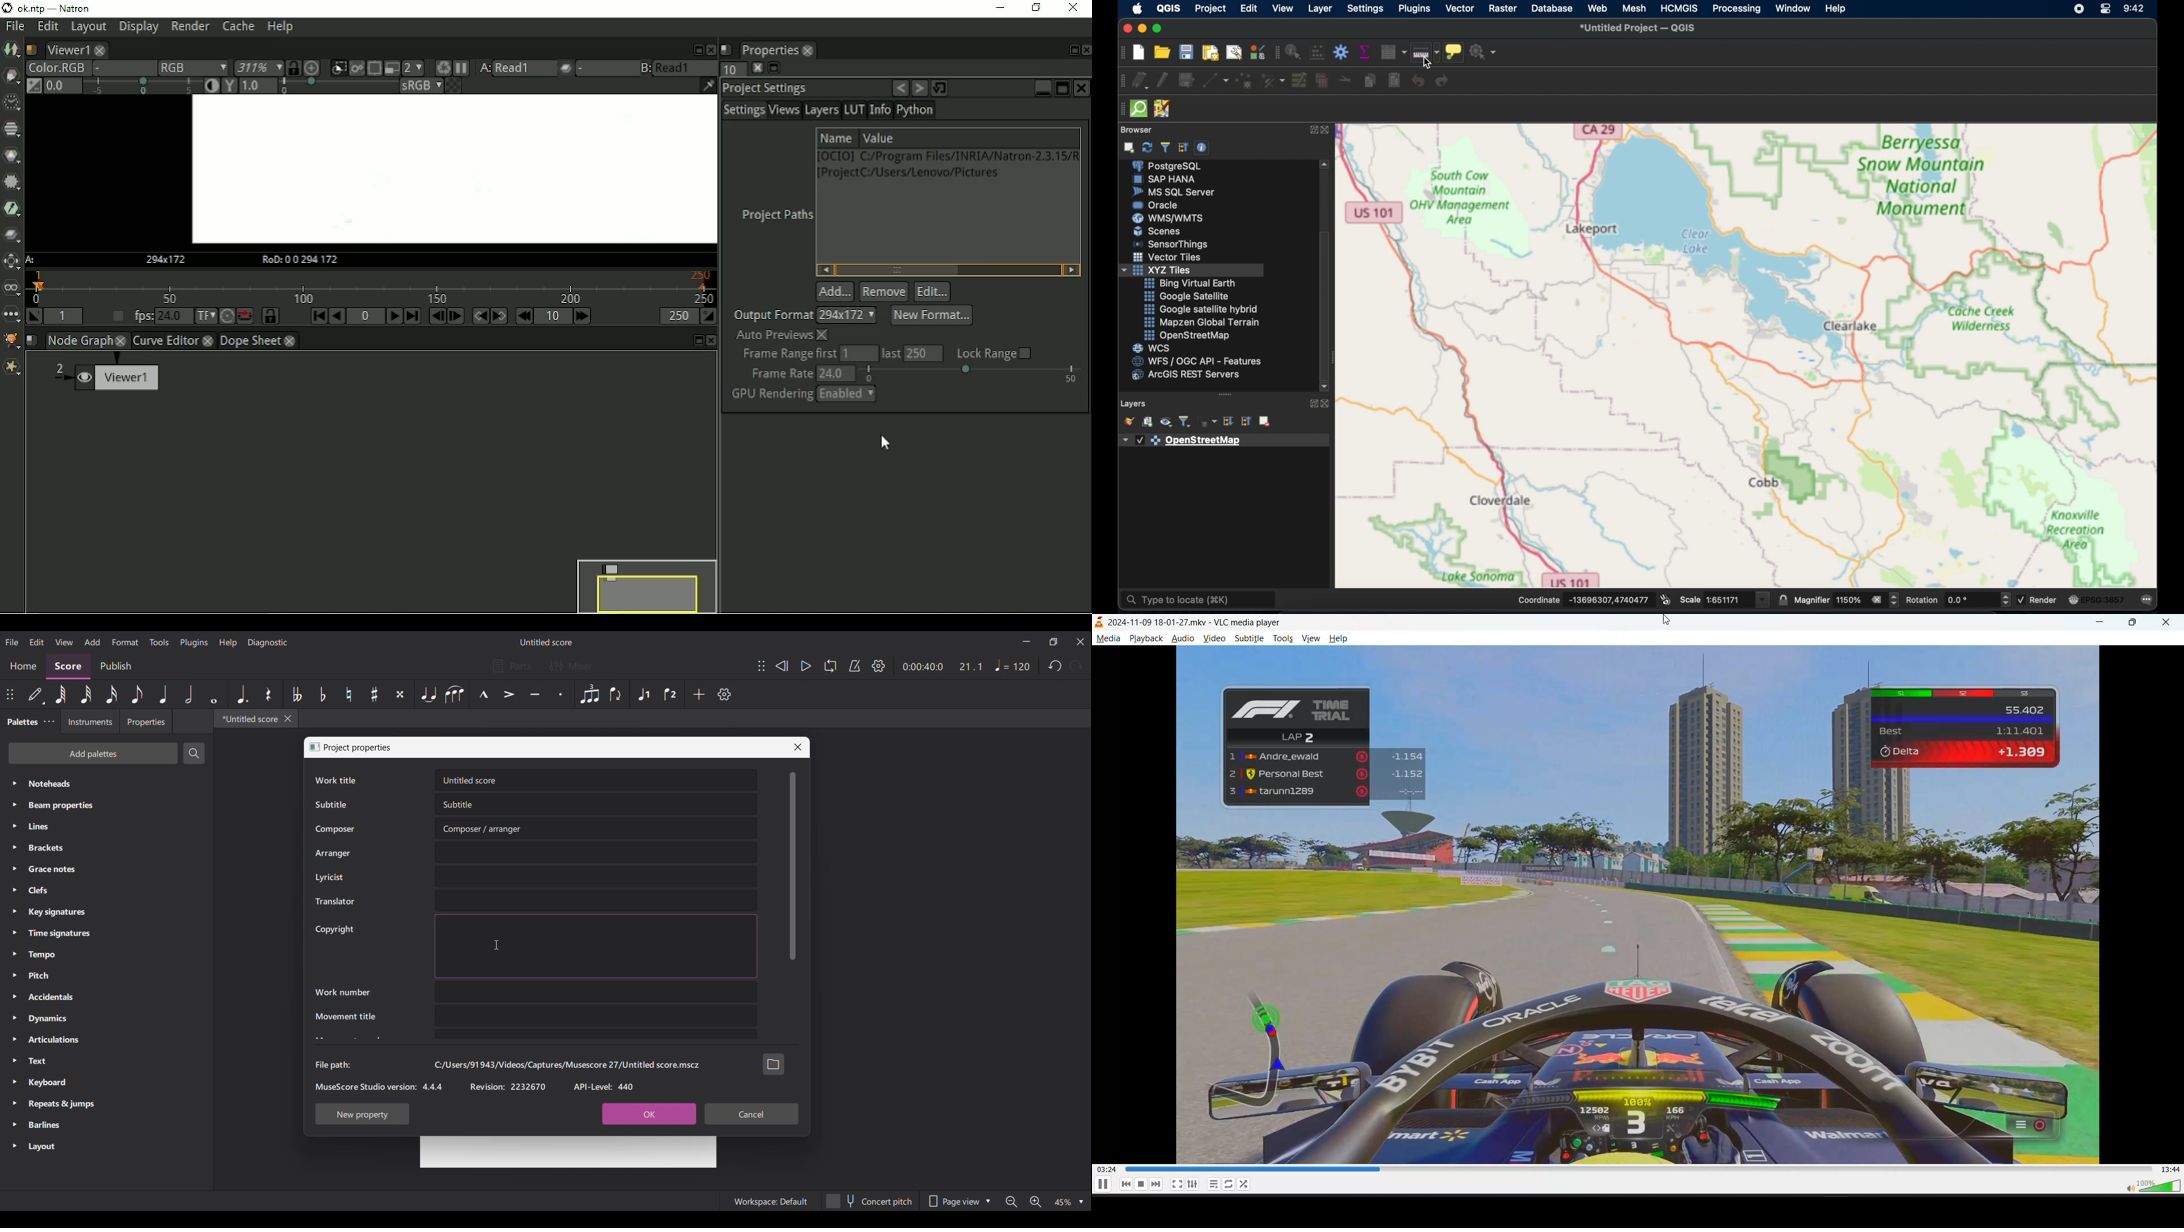  What do you see at coordinates (513, 666) in the screenshot?
I see `Parts settings` at bounding box center [513, 666].